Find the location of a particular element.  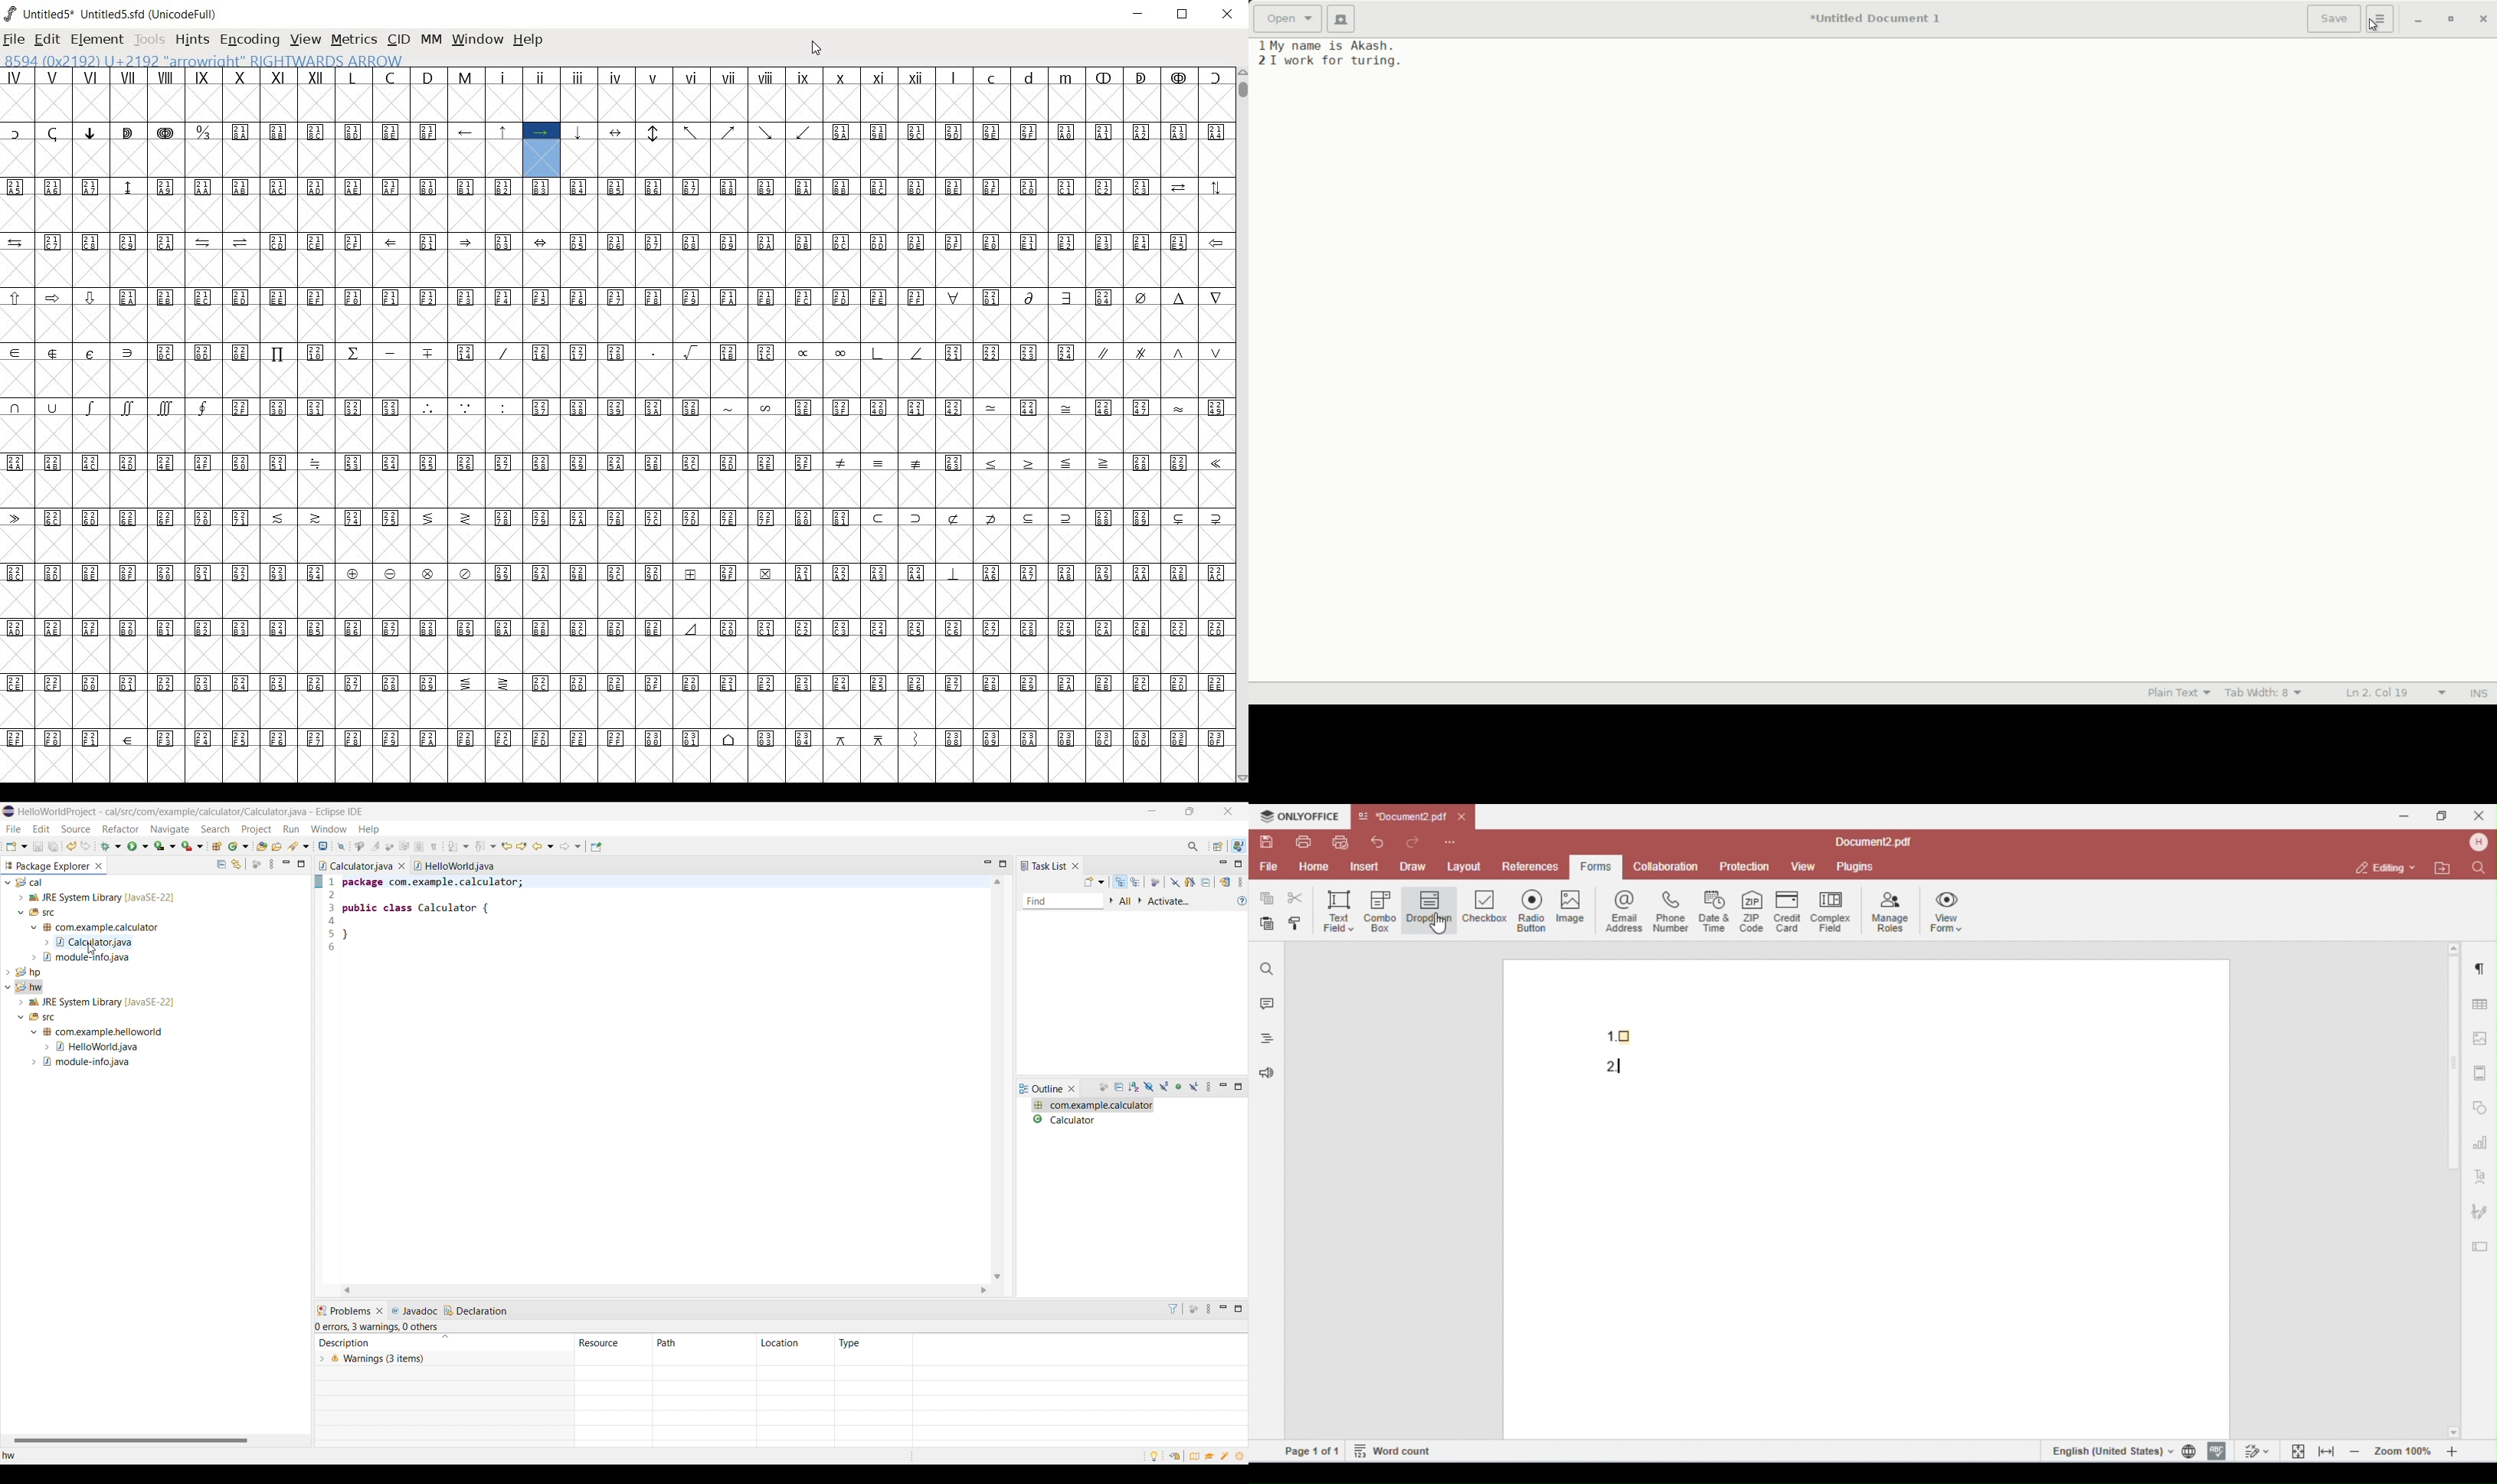

Close tab is located at coordinates (99, 866).